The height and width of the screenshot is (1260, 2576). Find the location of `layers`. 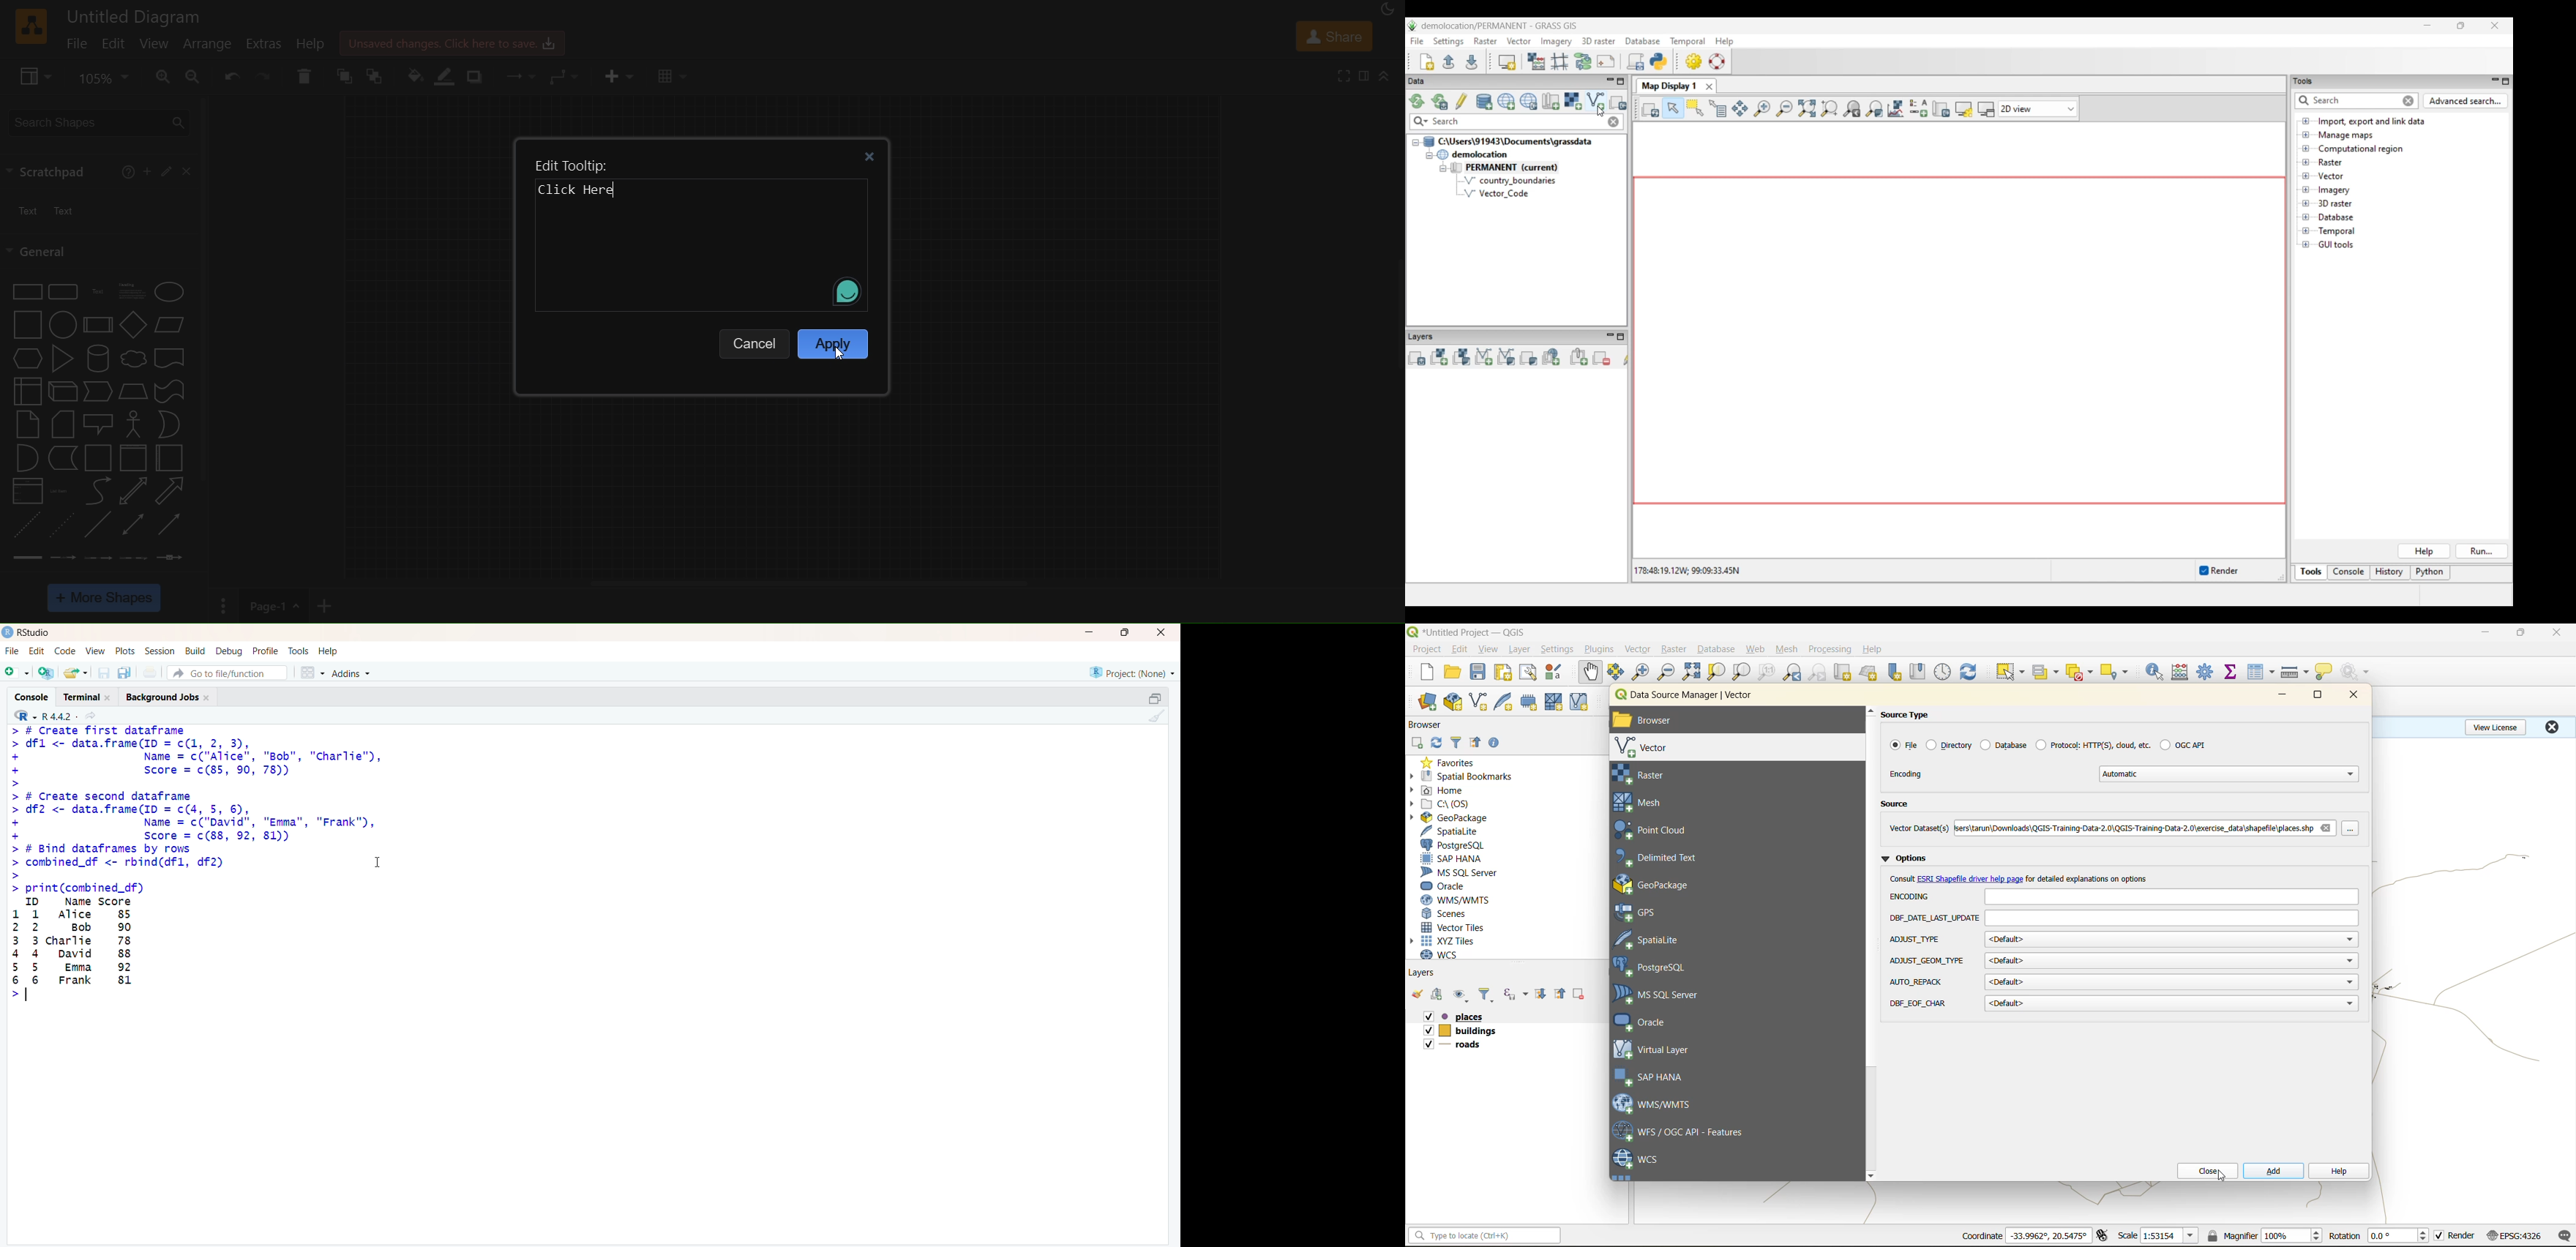

layers is located at coordinates (1423, 972).